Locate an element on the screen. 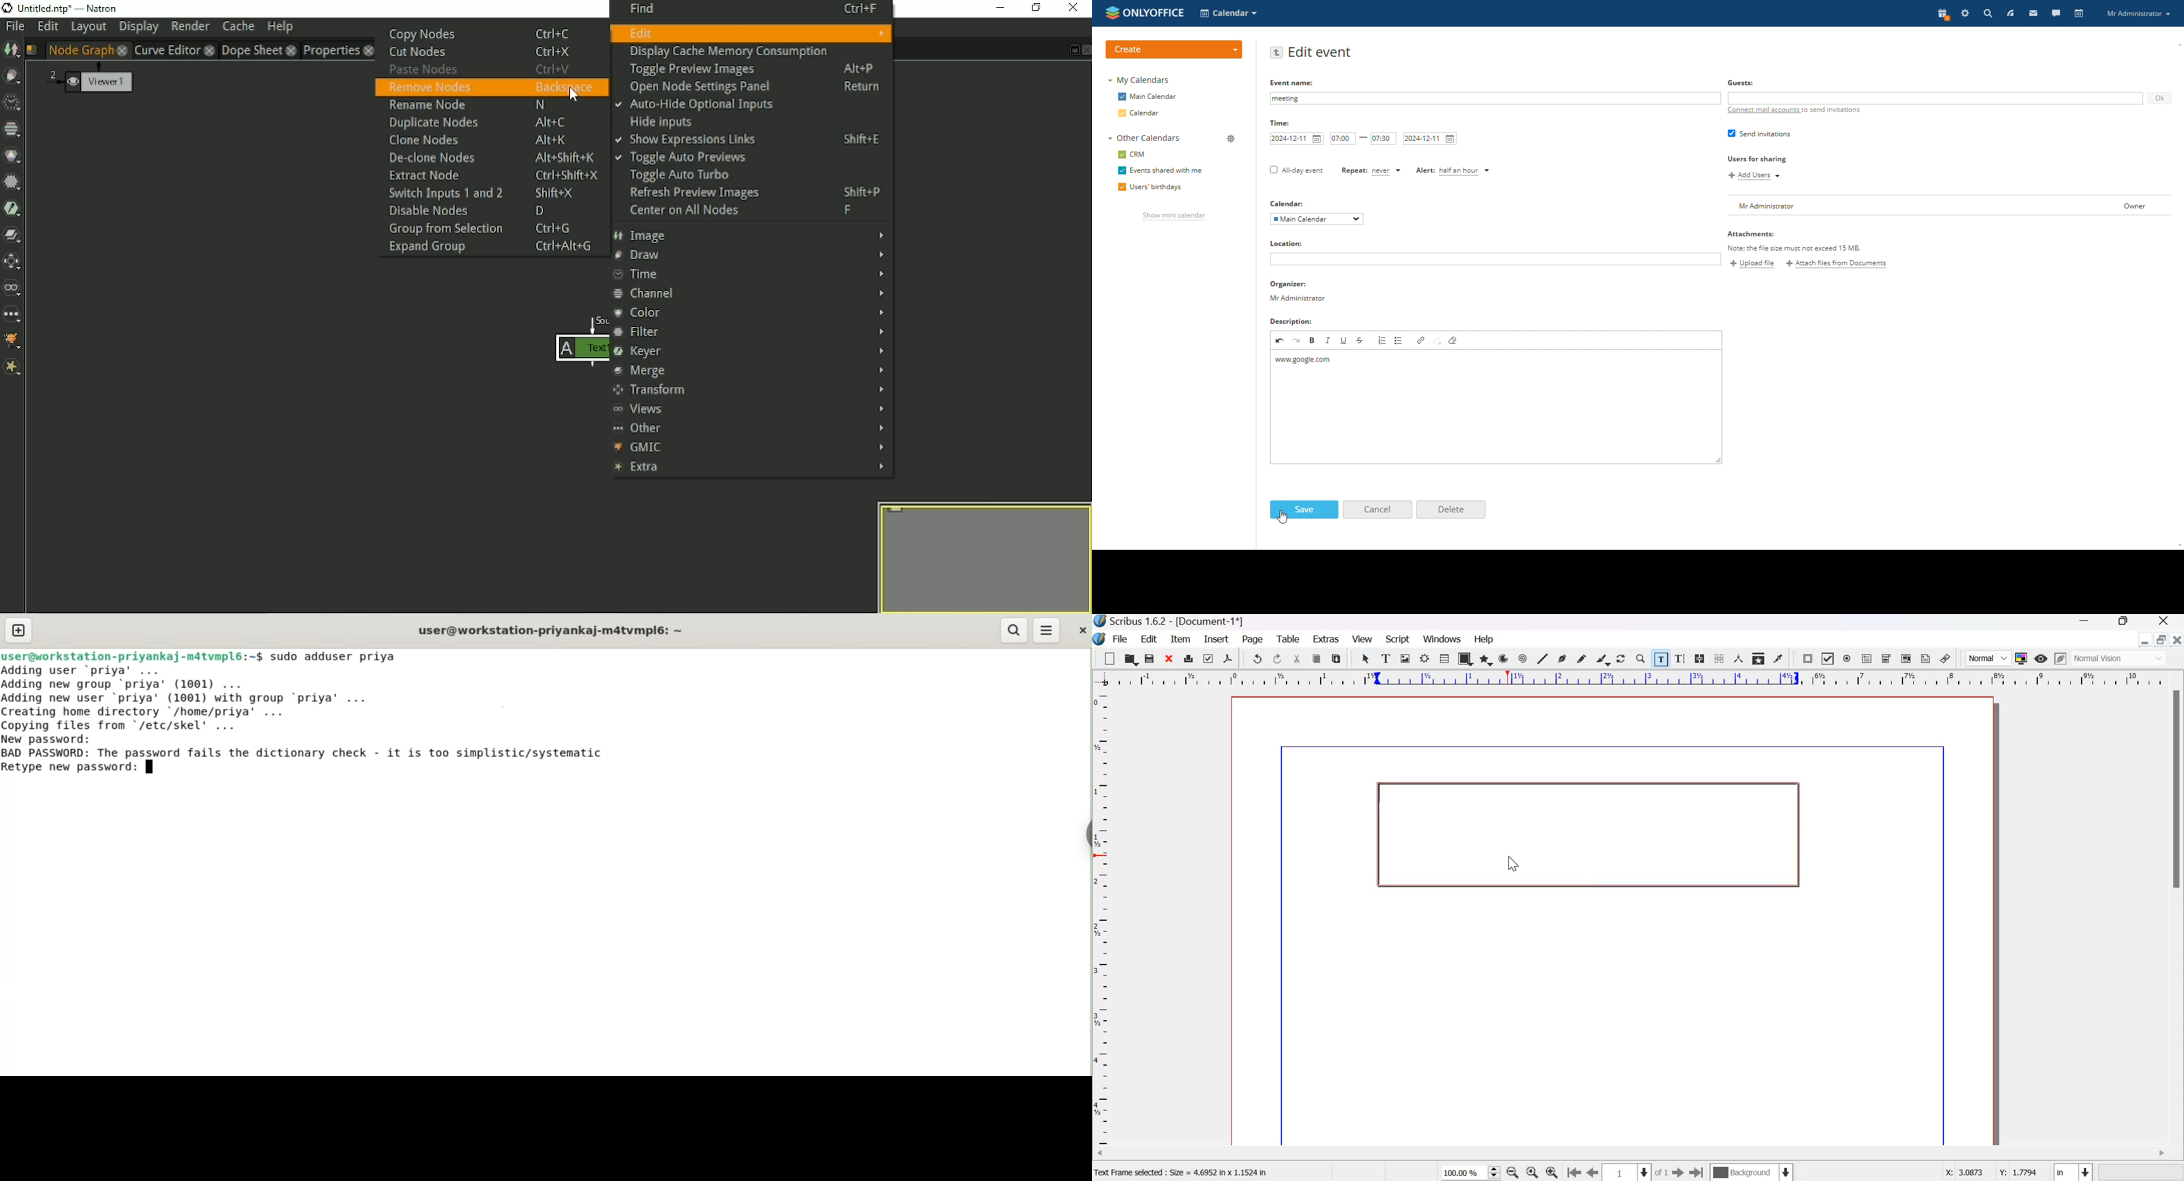  zoom to 100% is located at coordinates (1533, 1173).